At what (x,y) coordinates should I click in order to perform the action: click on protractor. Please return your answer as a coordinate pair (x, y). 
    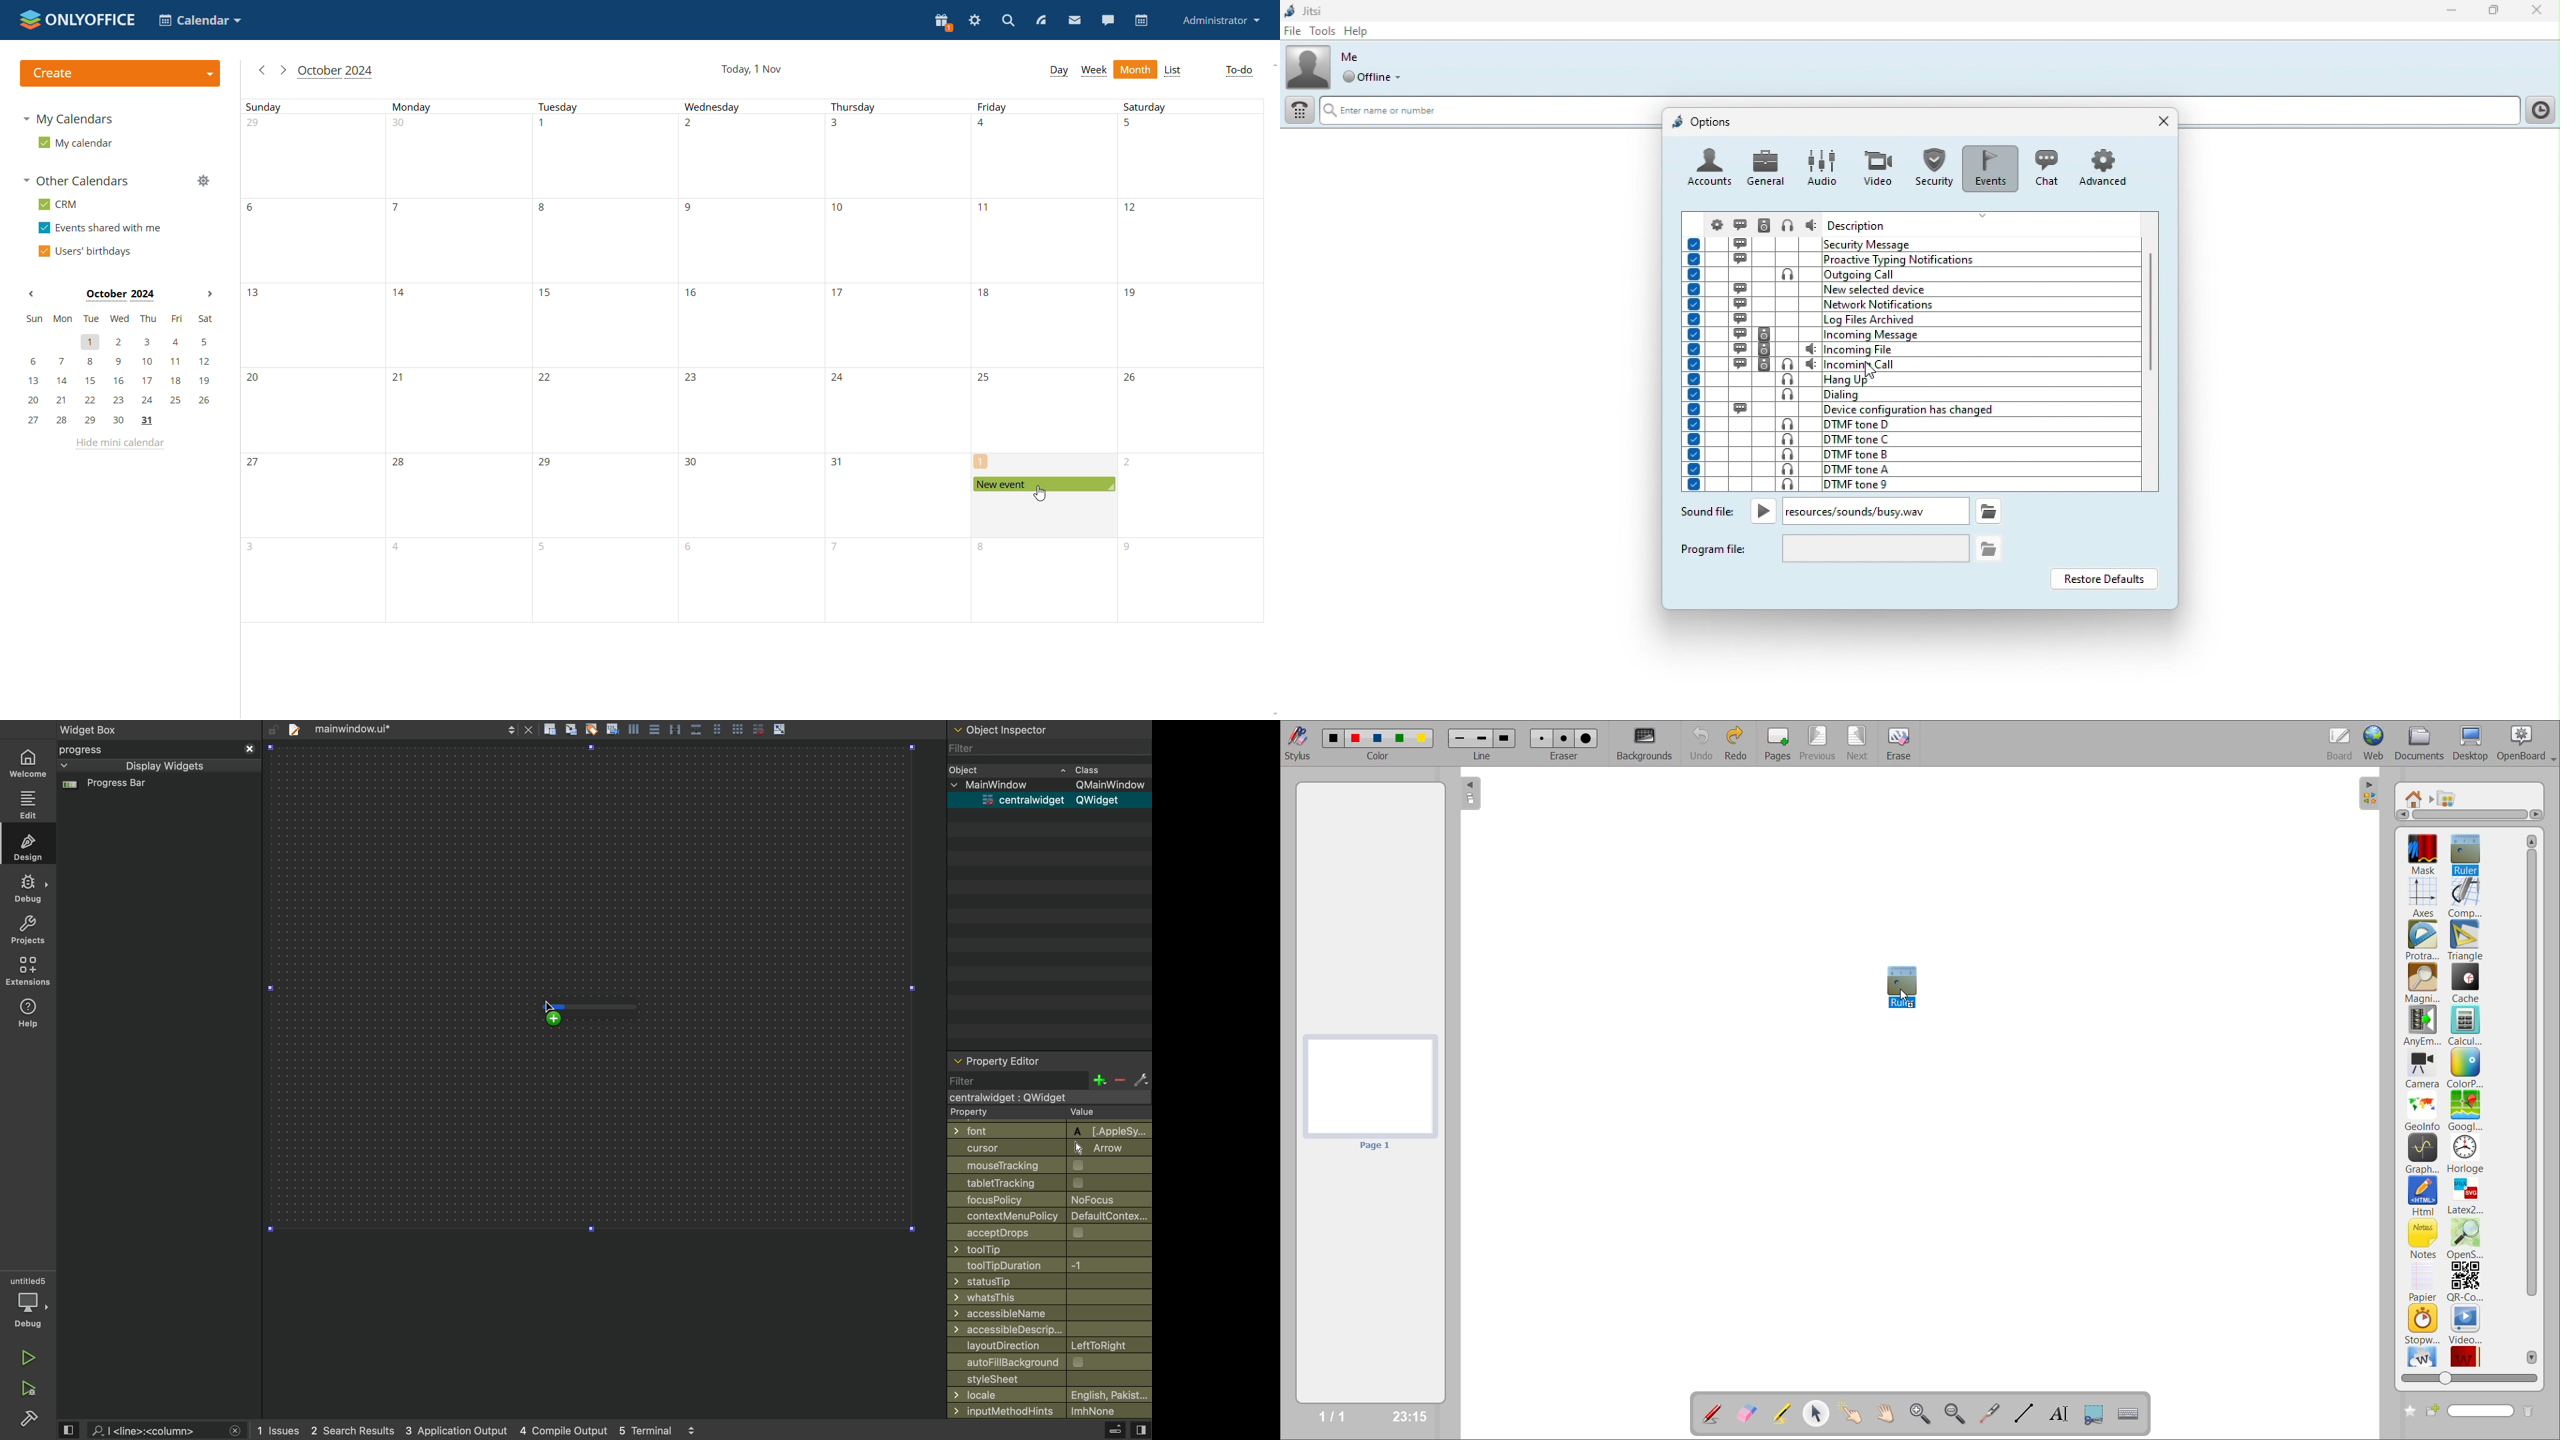
    Looking at the image, I should click on (2422, 941).